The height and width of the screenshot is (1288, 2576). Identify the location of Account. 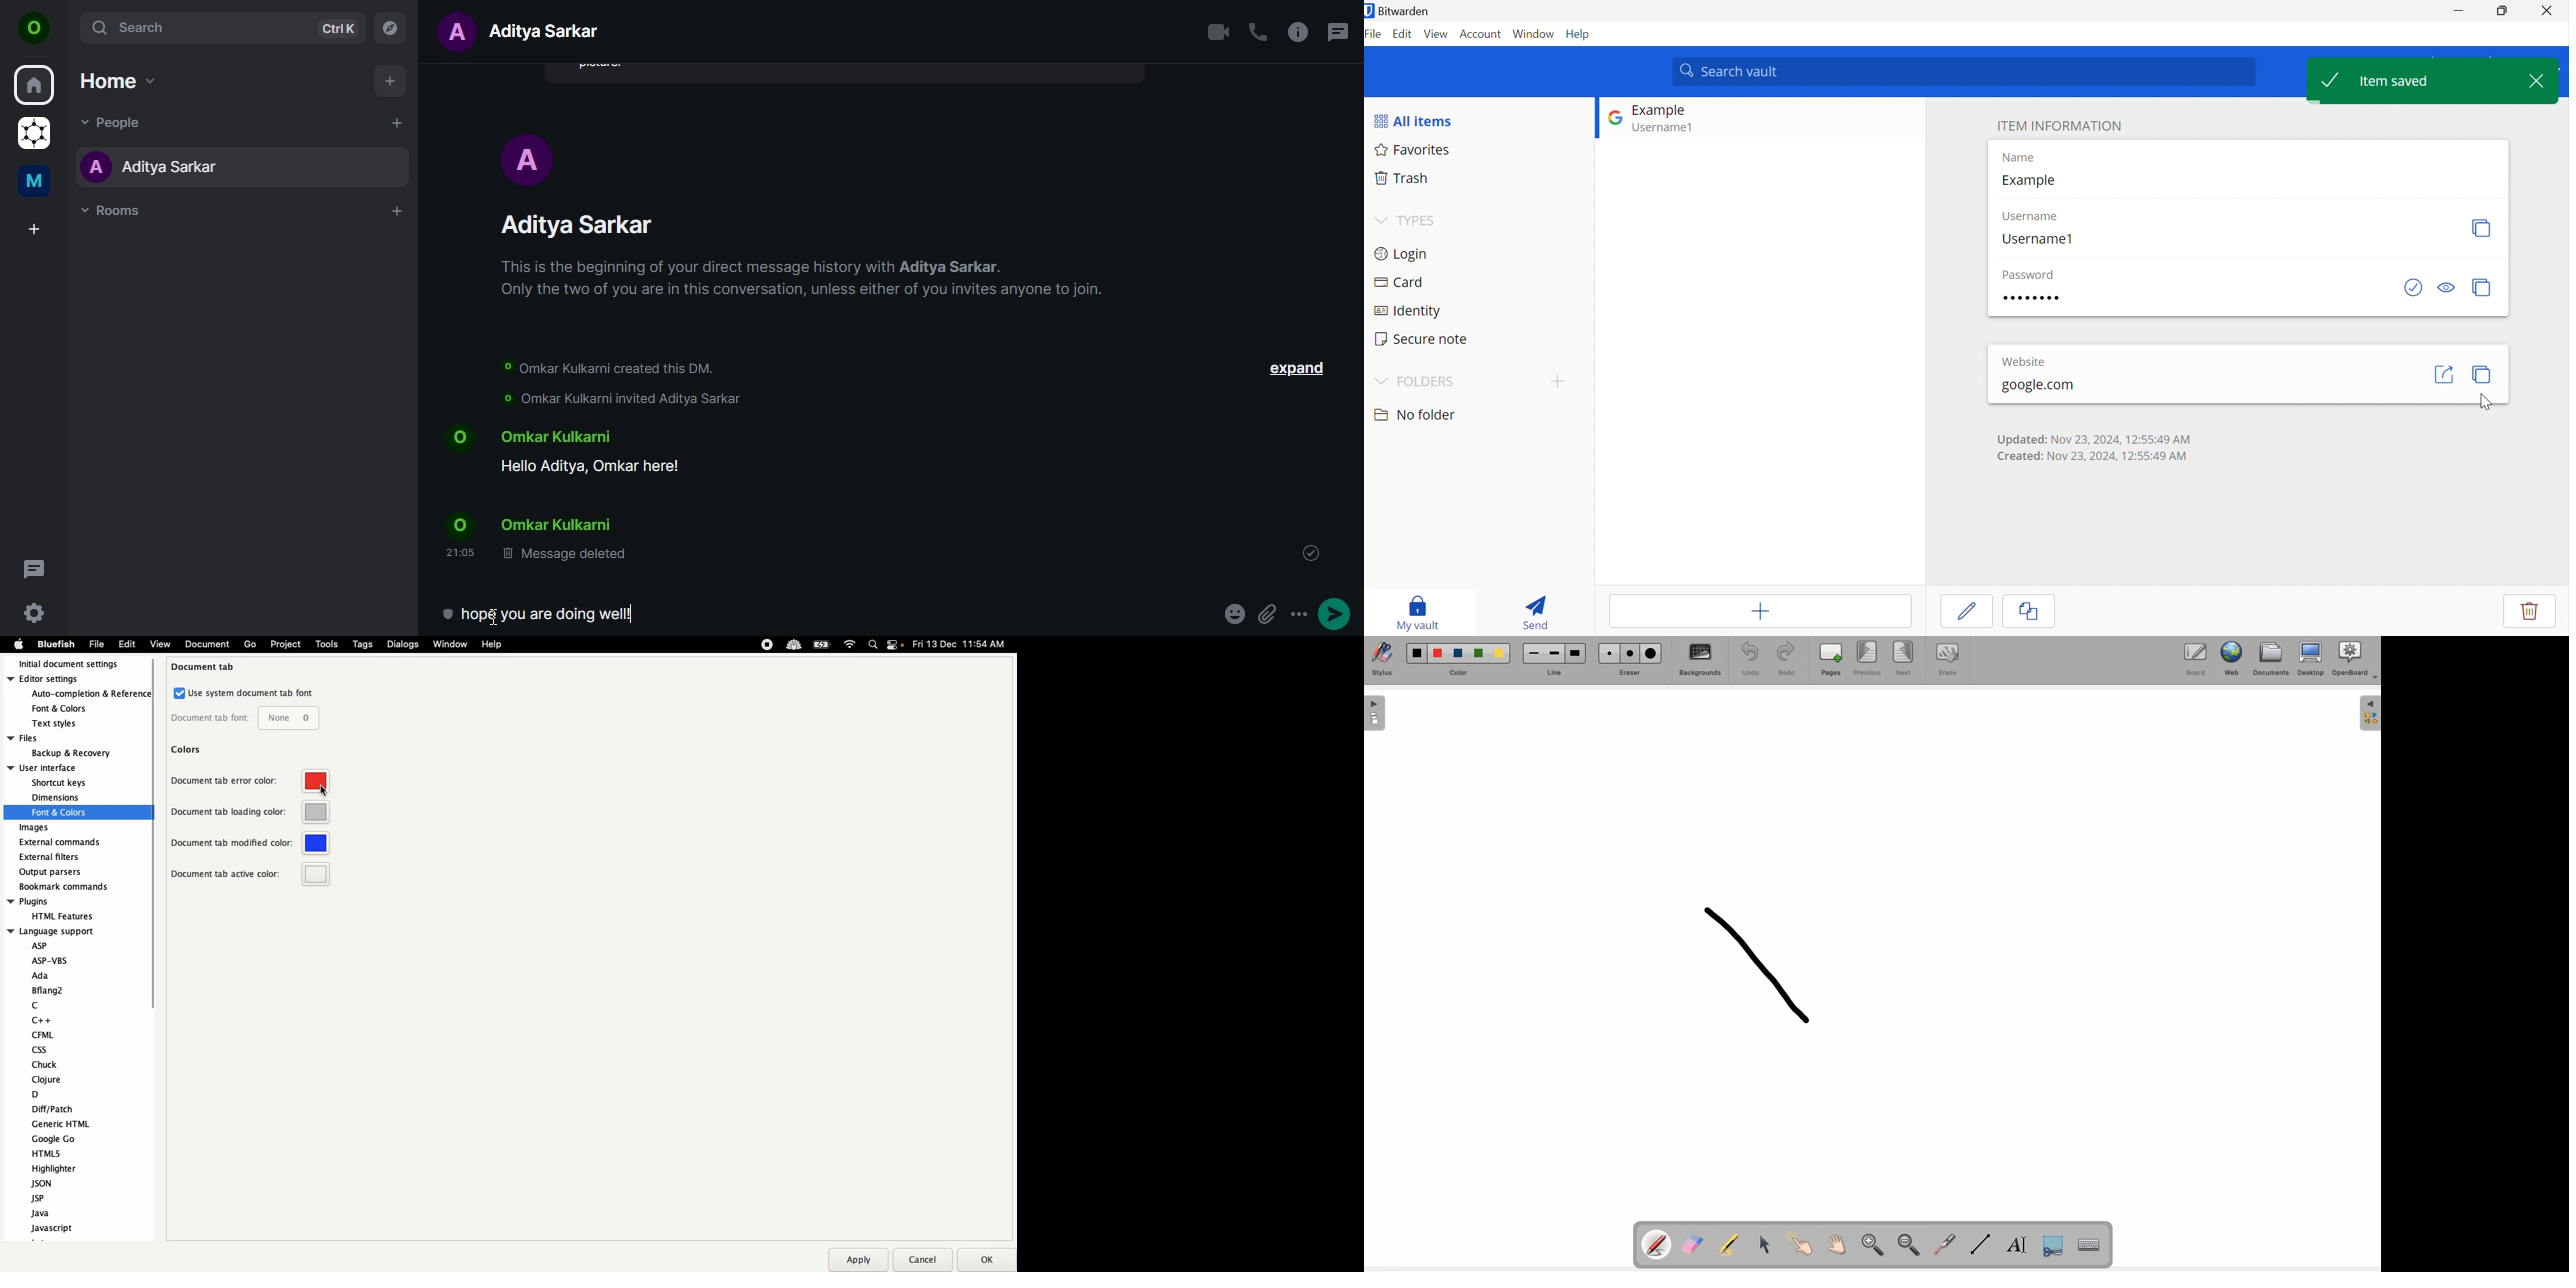
(1480, 33).